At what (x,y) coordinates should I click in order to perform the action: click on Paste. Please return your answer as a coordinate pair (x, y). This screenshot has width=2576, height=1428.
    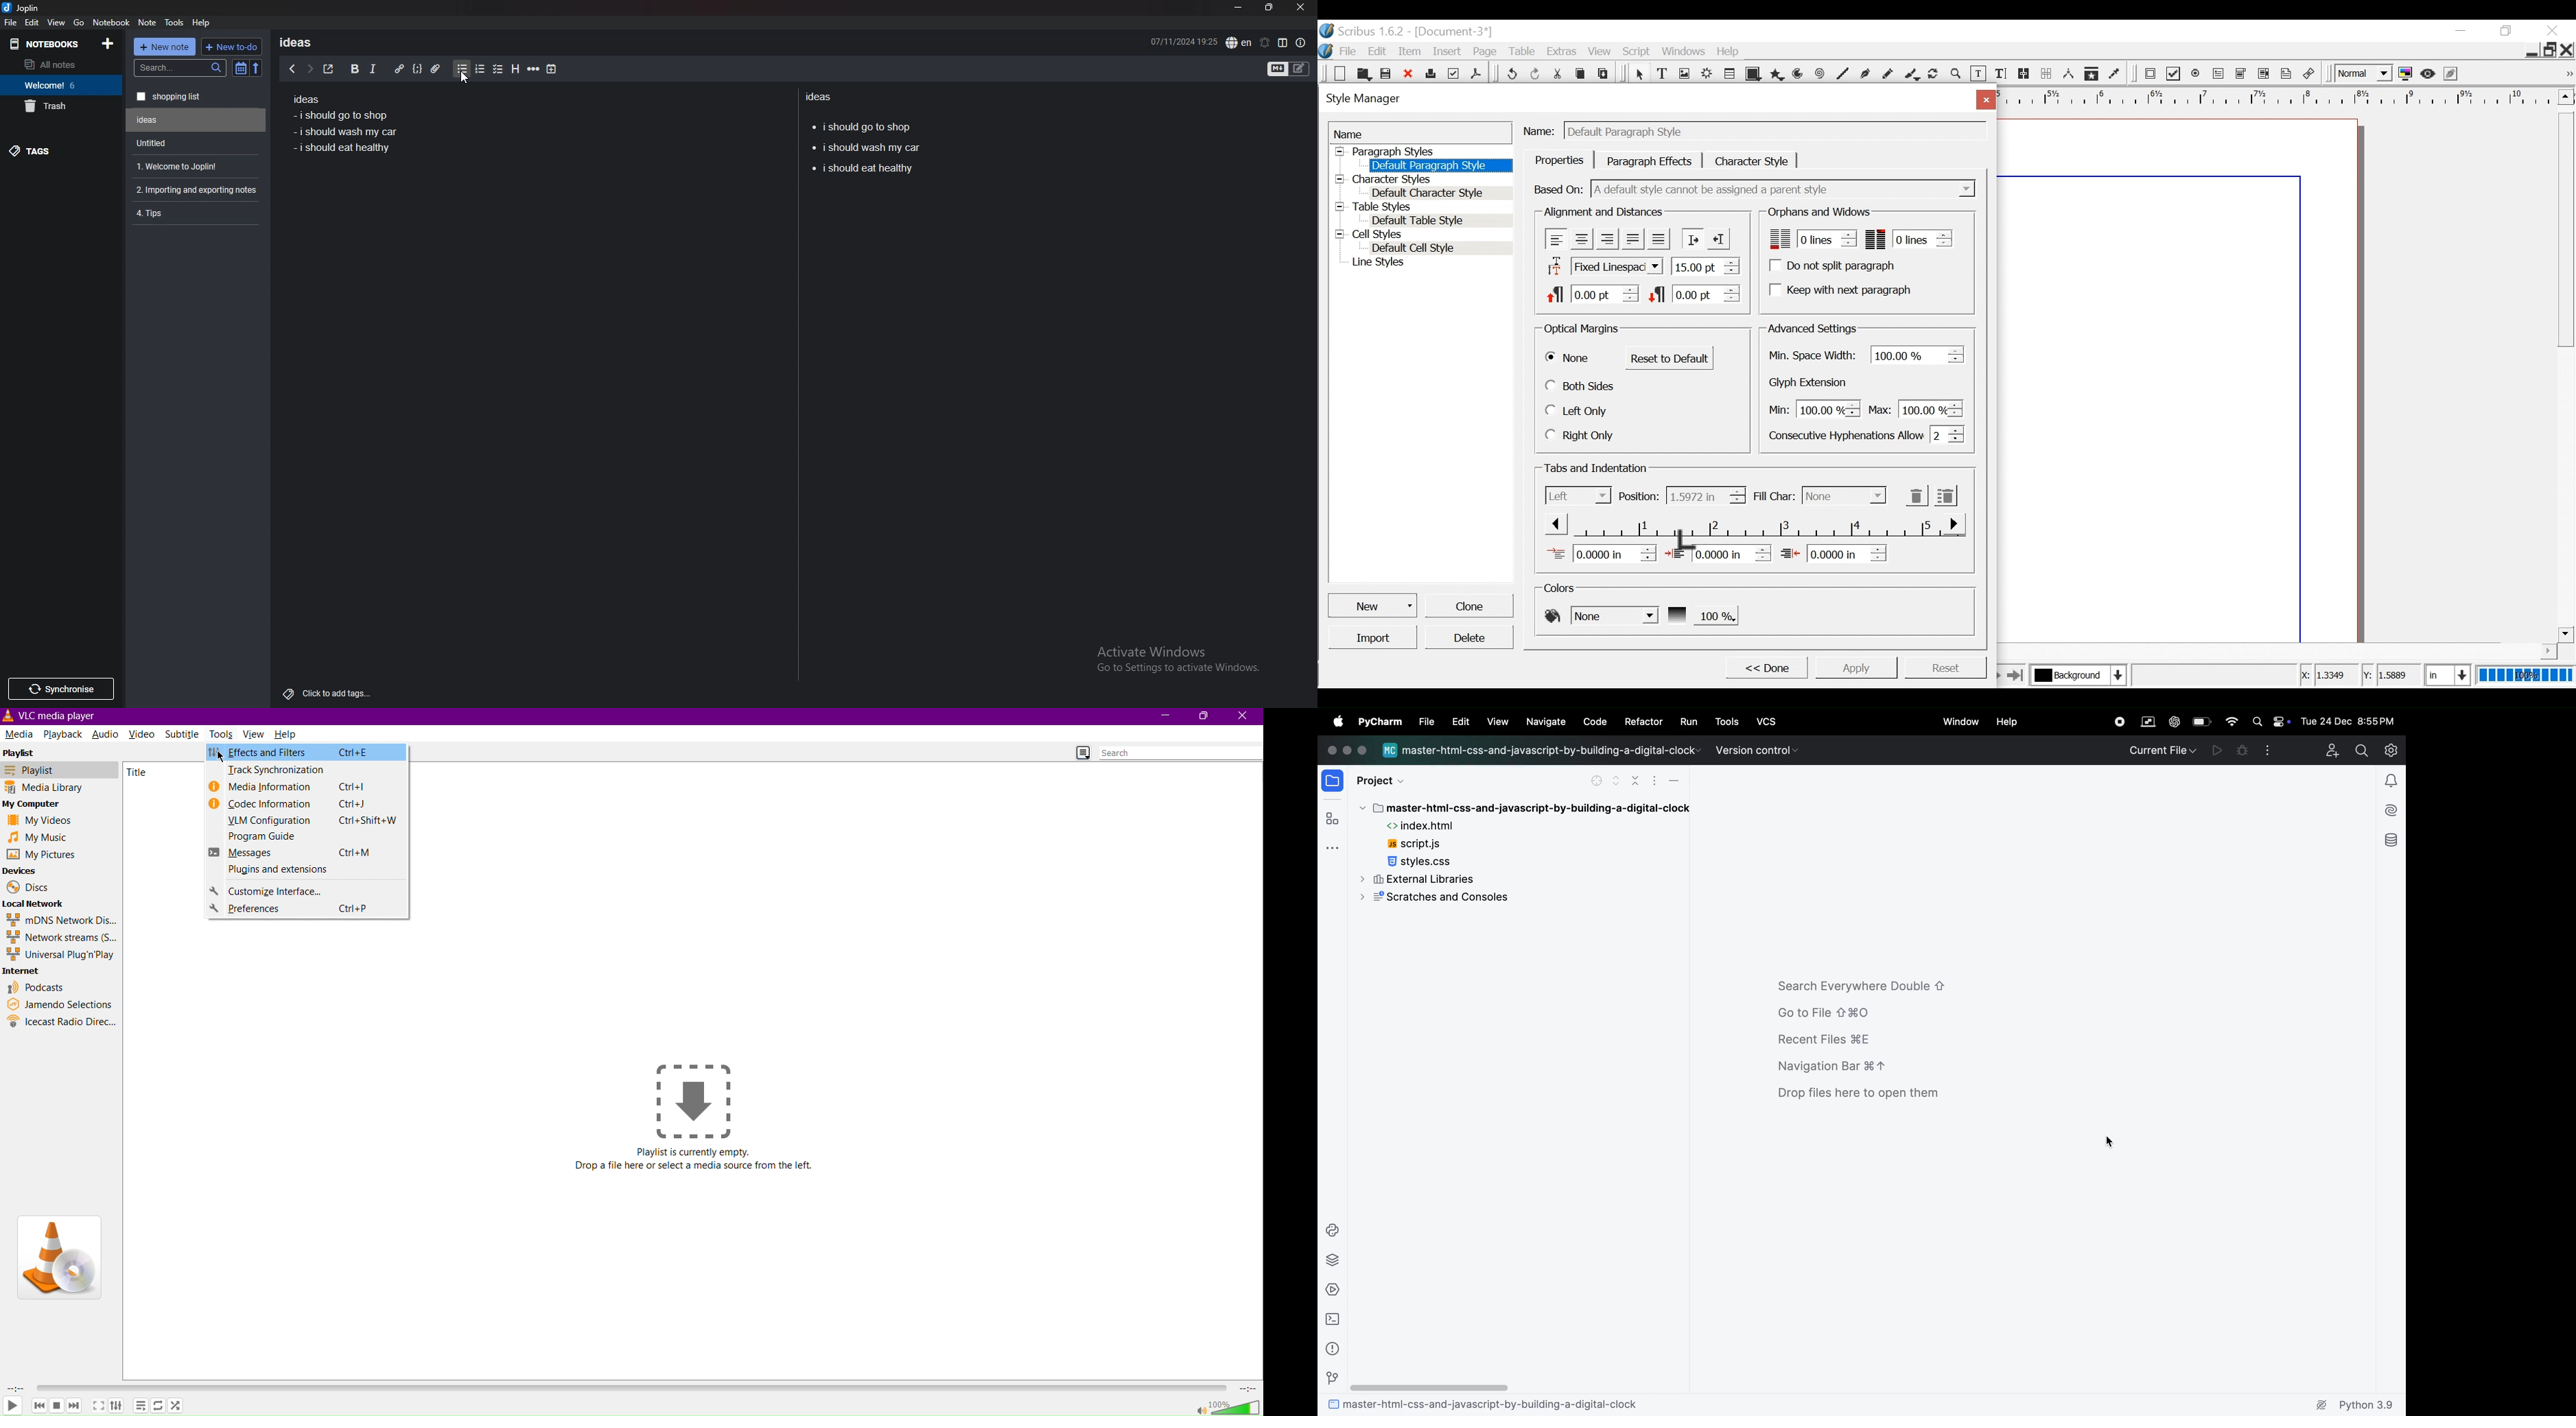
    Looking at the image, I should click on (1605, 73).